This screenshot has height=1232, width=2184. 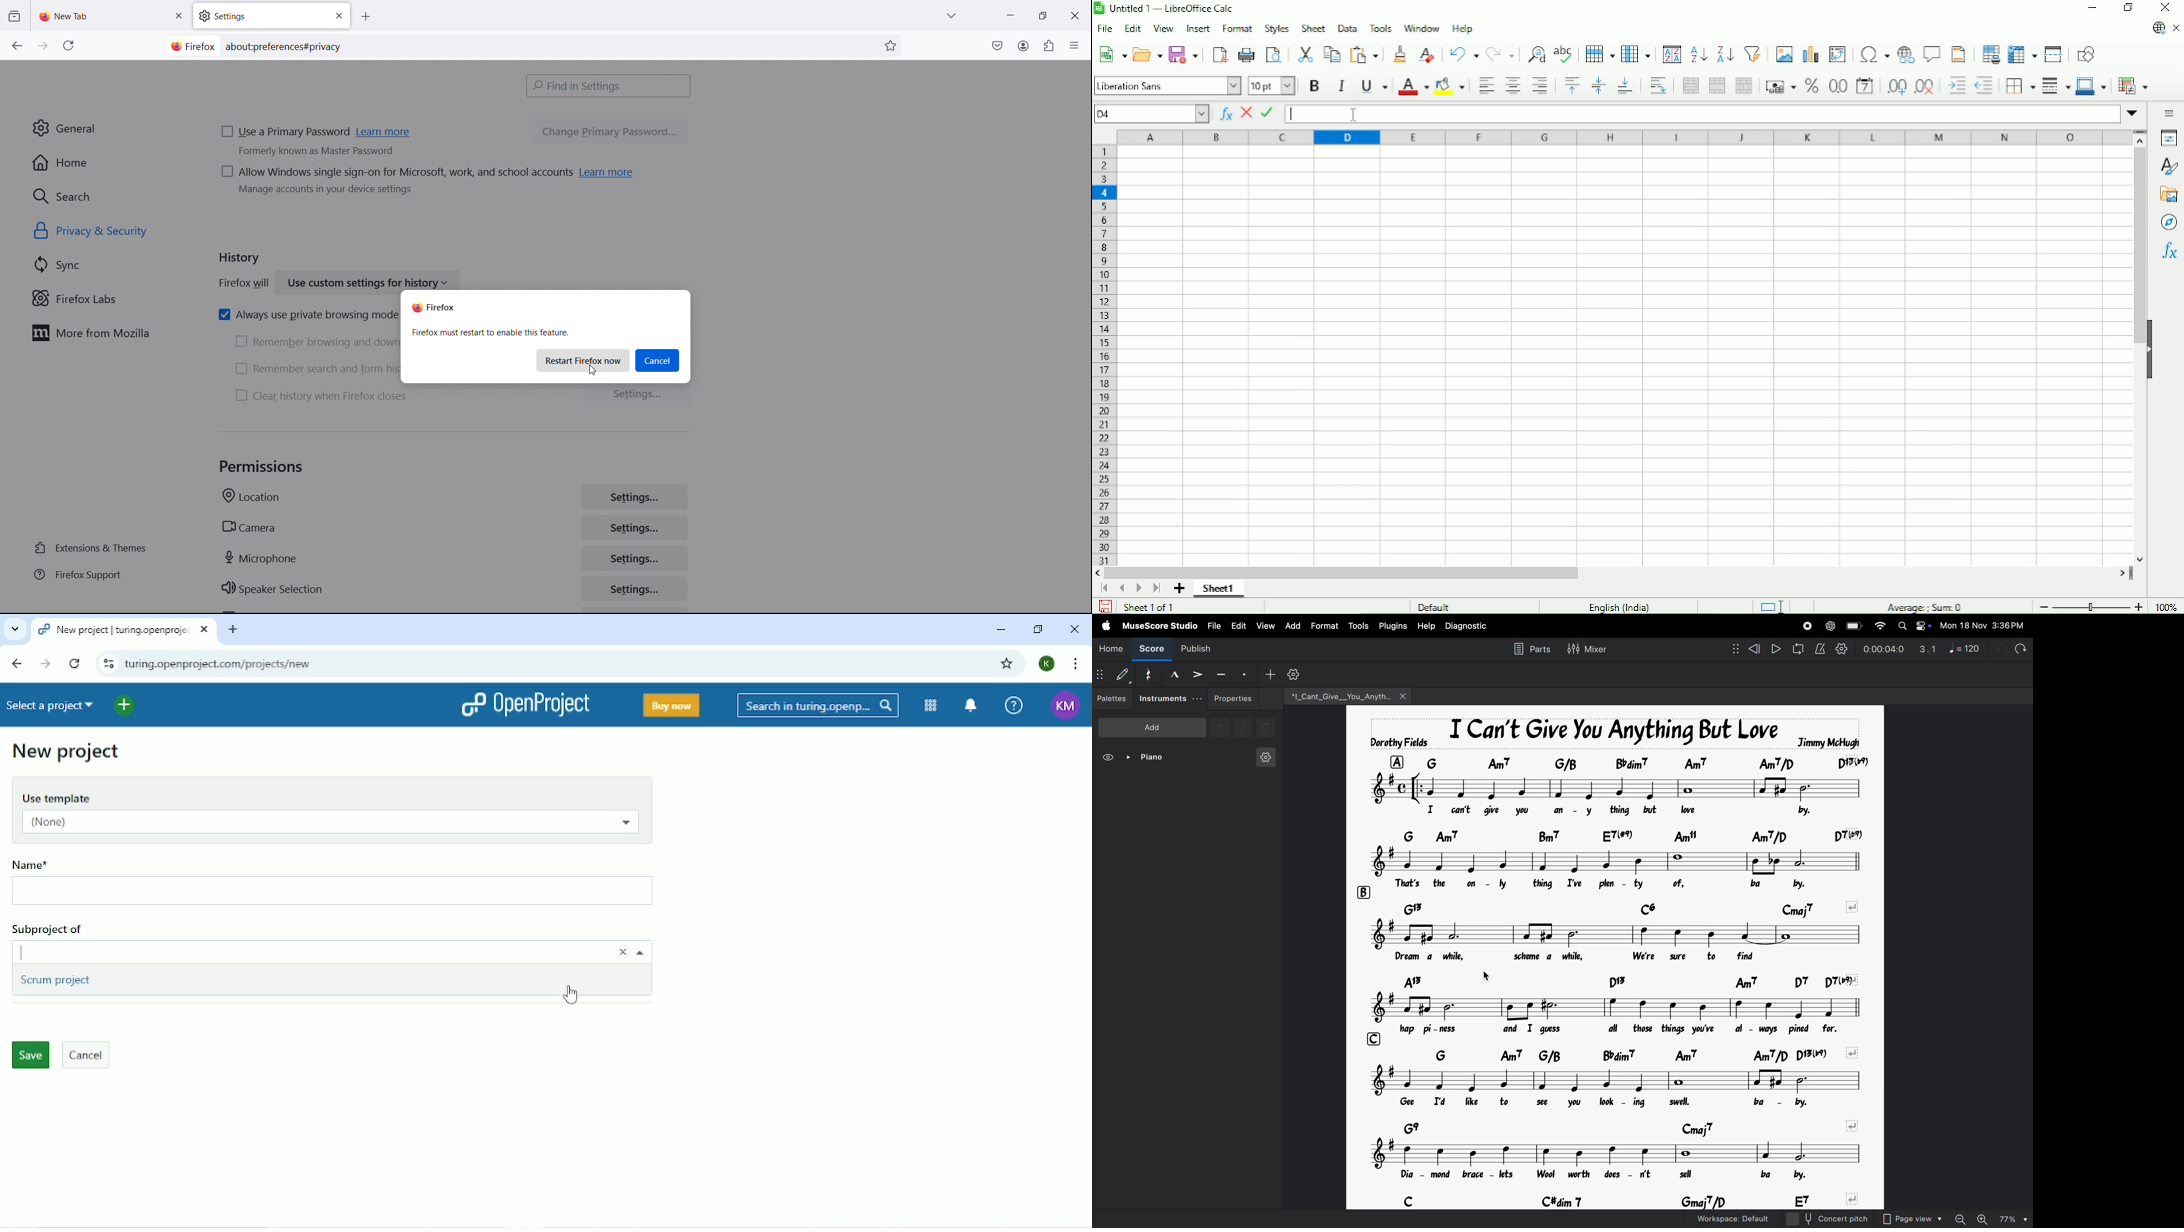 I want to click on sync, so click(x=111, y=265).